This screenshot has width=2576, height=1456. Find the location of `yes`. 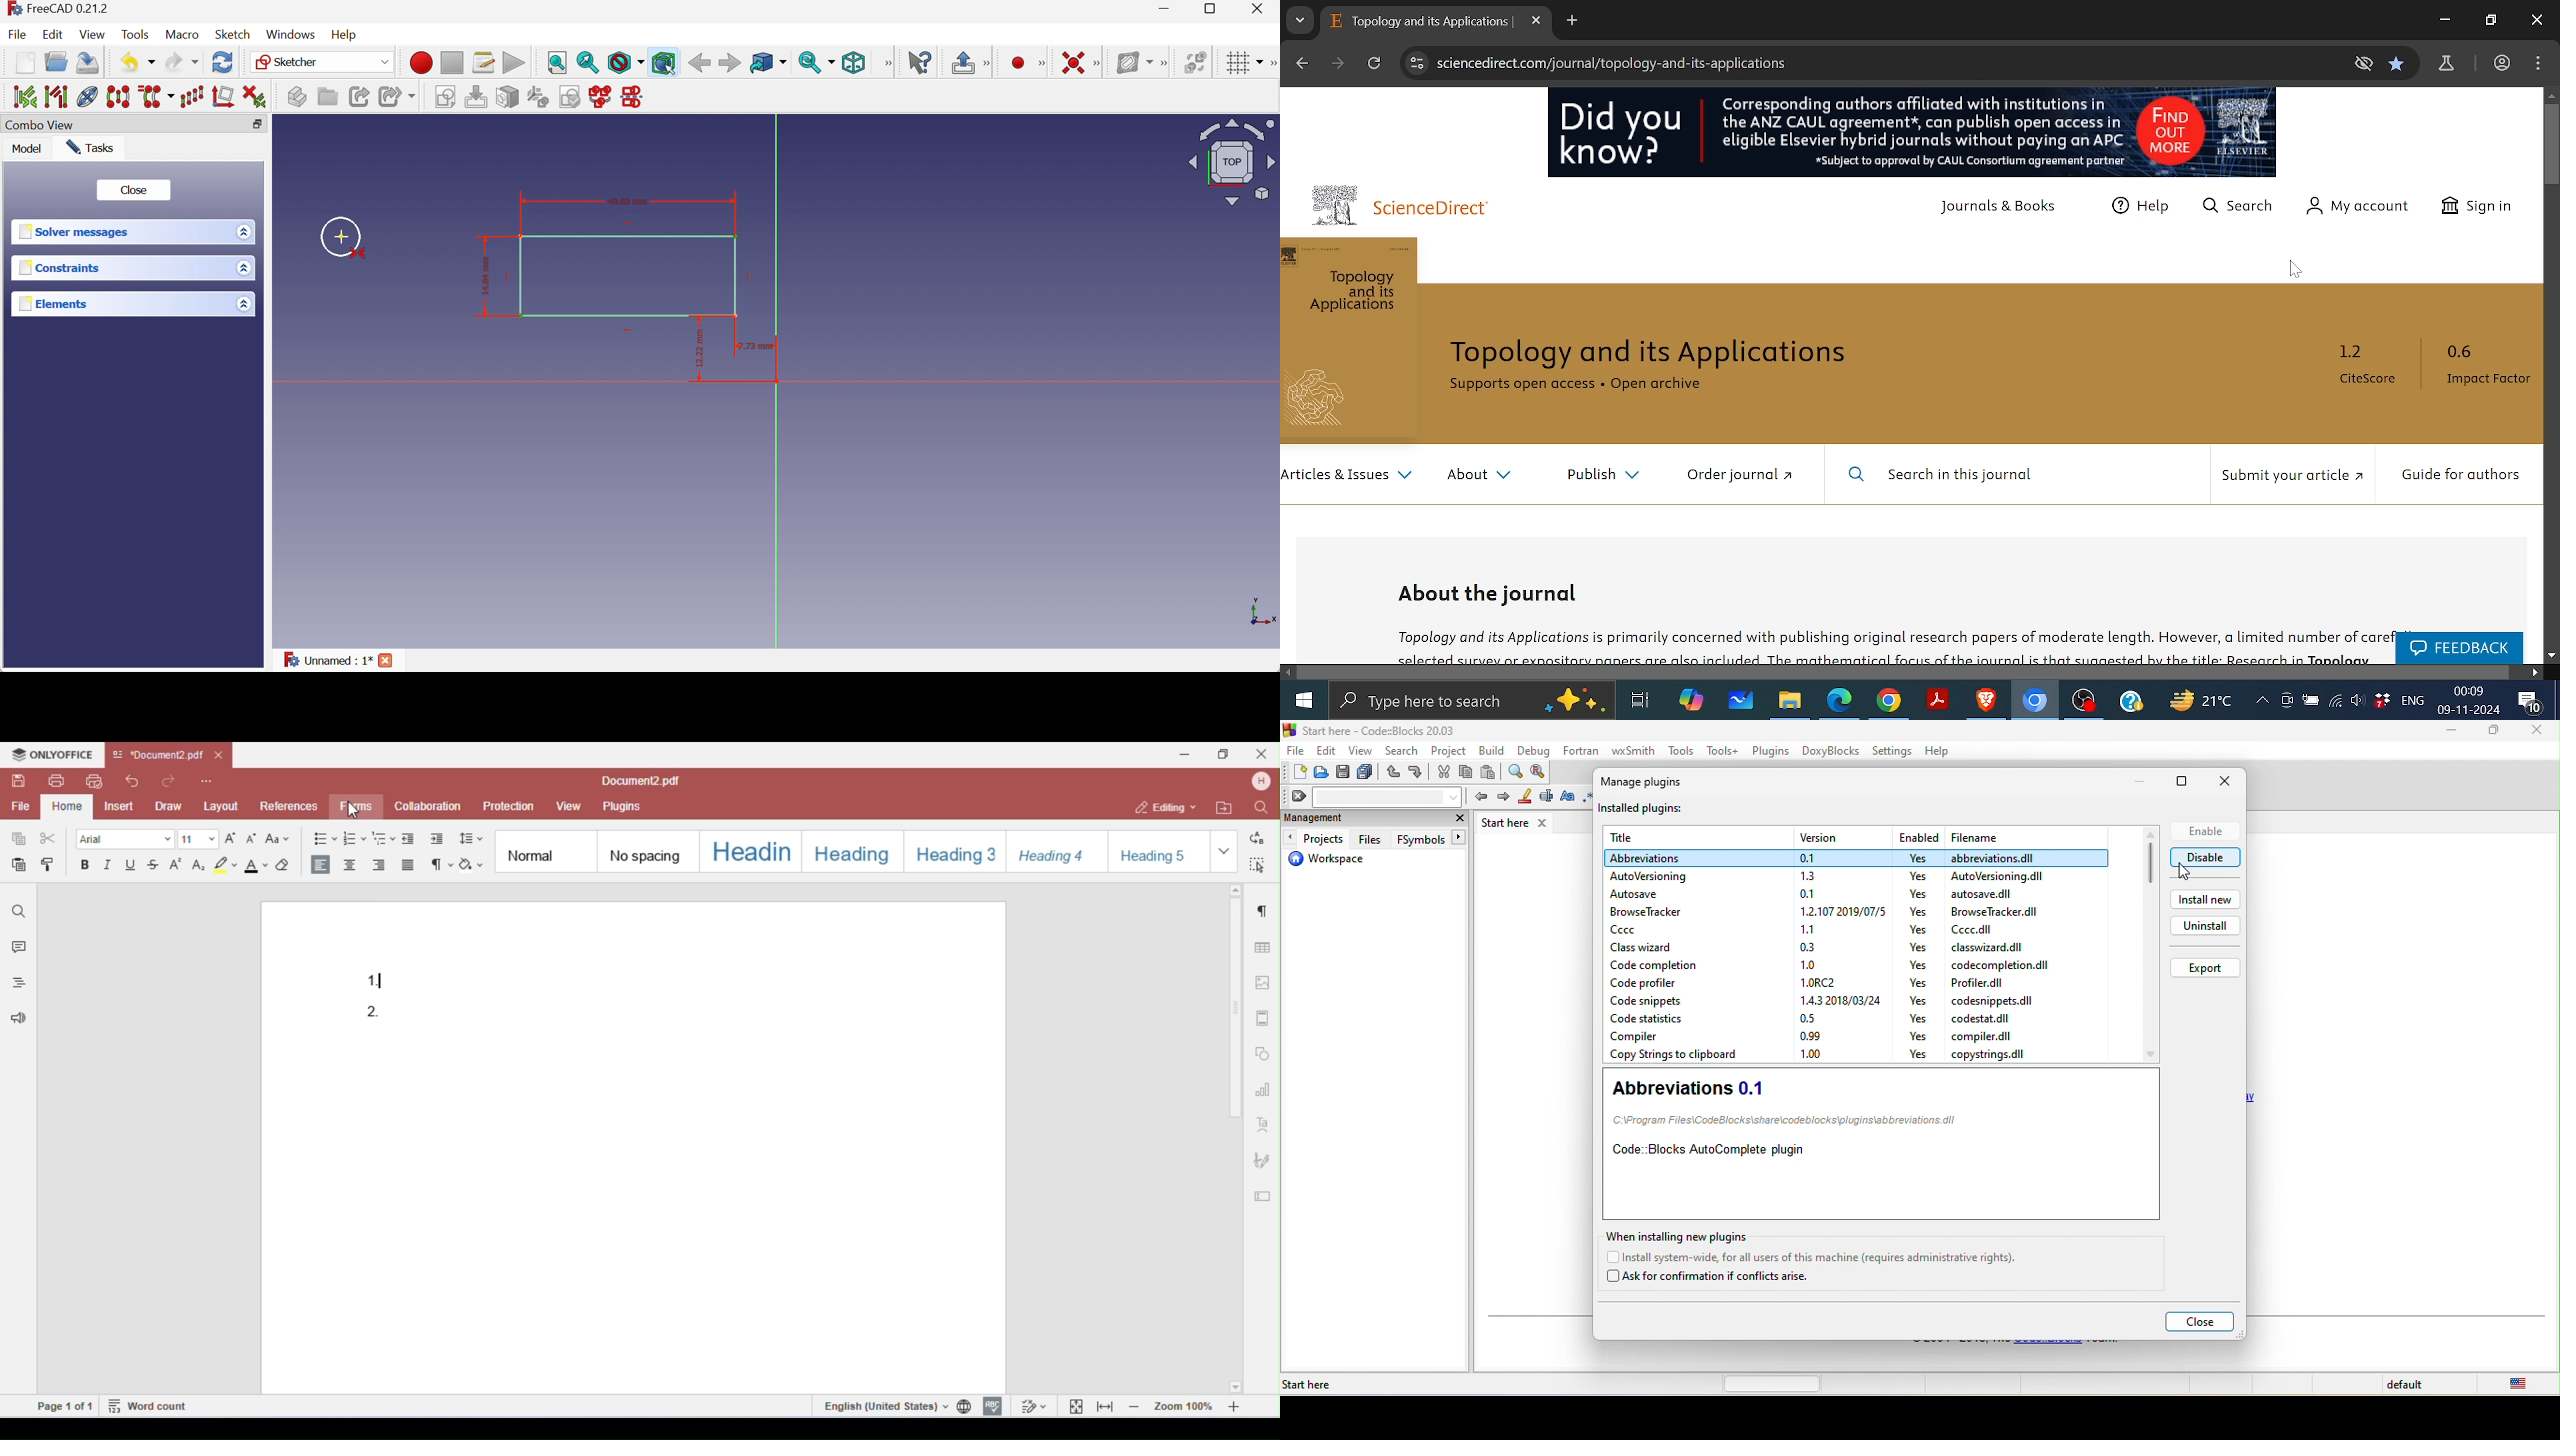

yes is located at coordinates (1918, 911).